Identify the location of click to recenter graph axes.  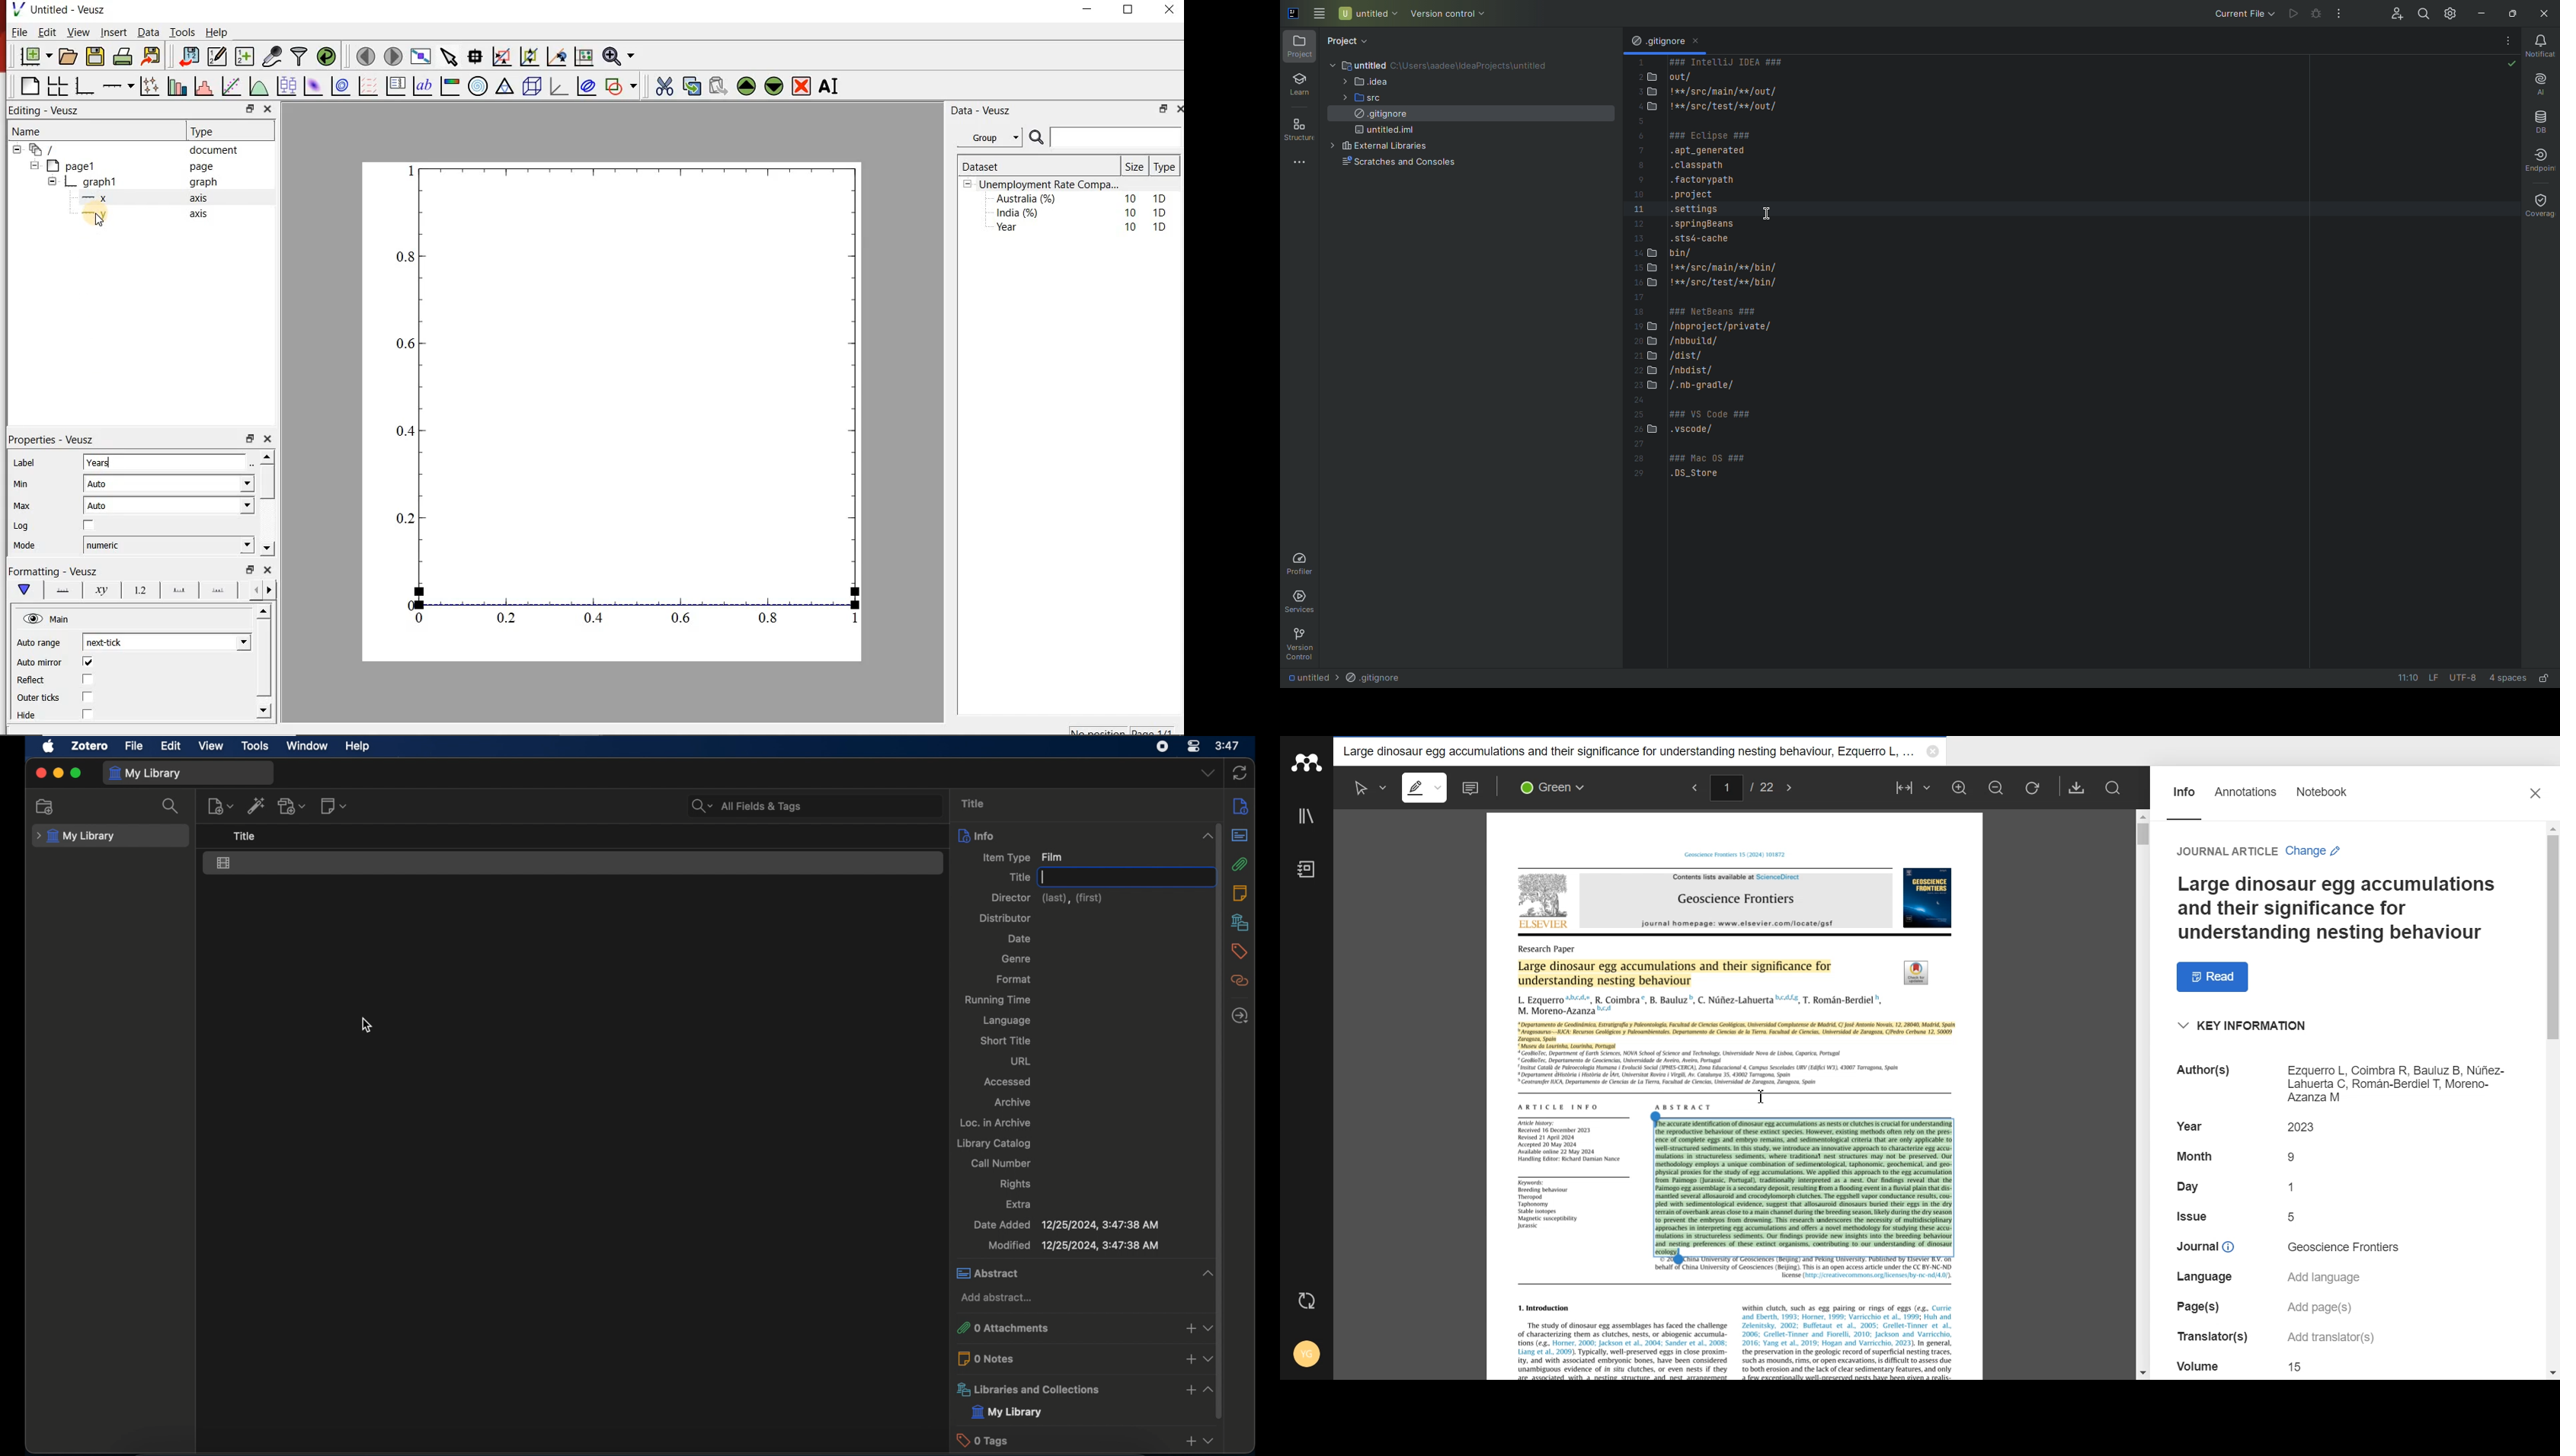
(558, 56).